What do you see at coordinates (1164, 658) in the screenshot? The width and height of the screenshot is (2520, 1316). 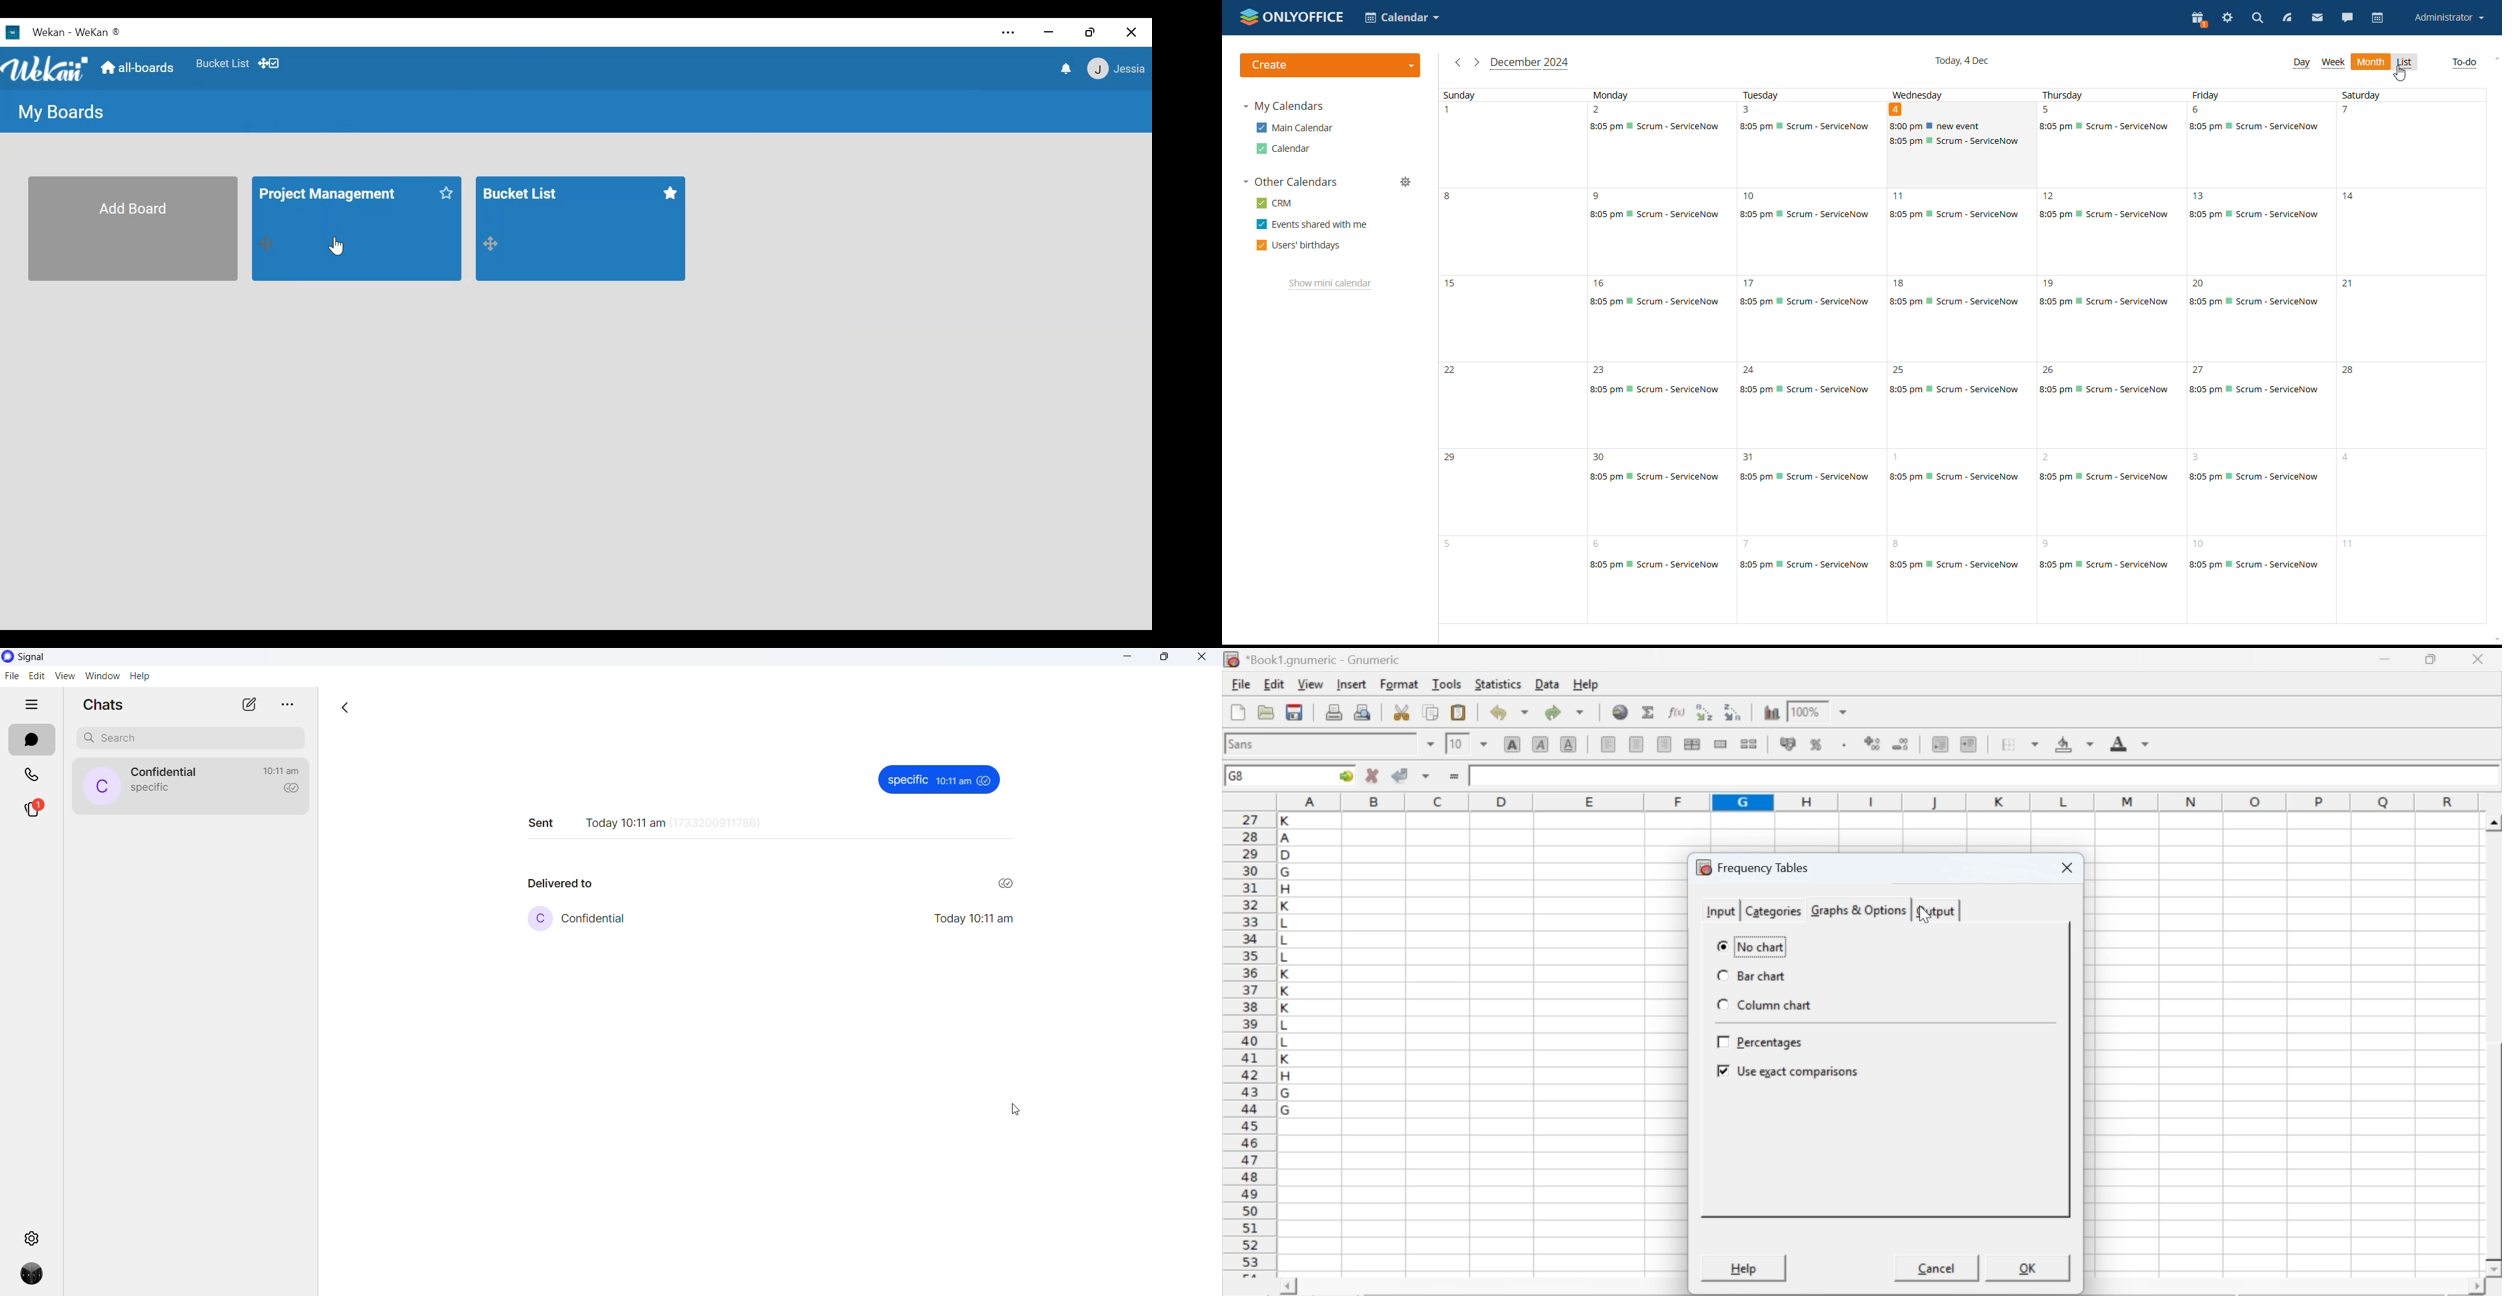 I see `maximize` at bounding box center [1164, 658].